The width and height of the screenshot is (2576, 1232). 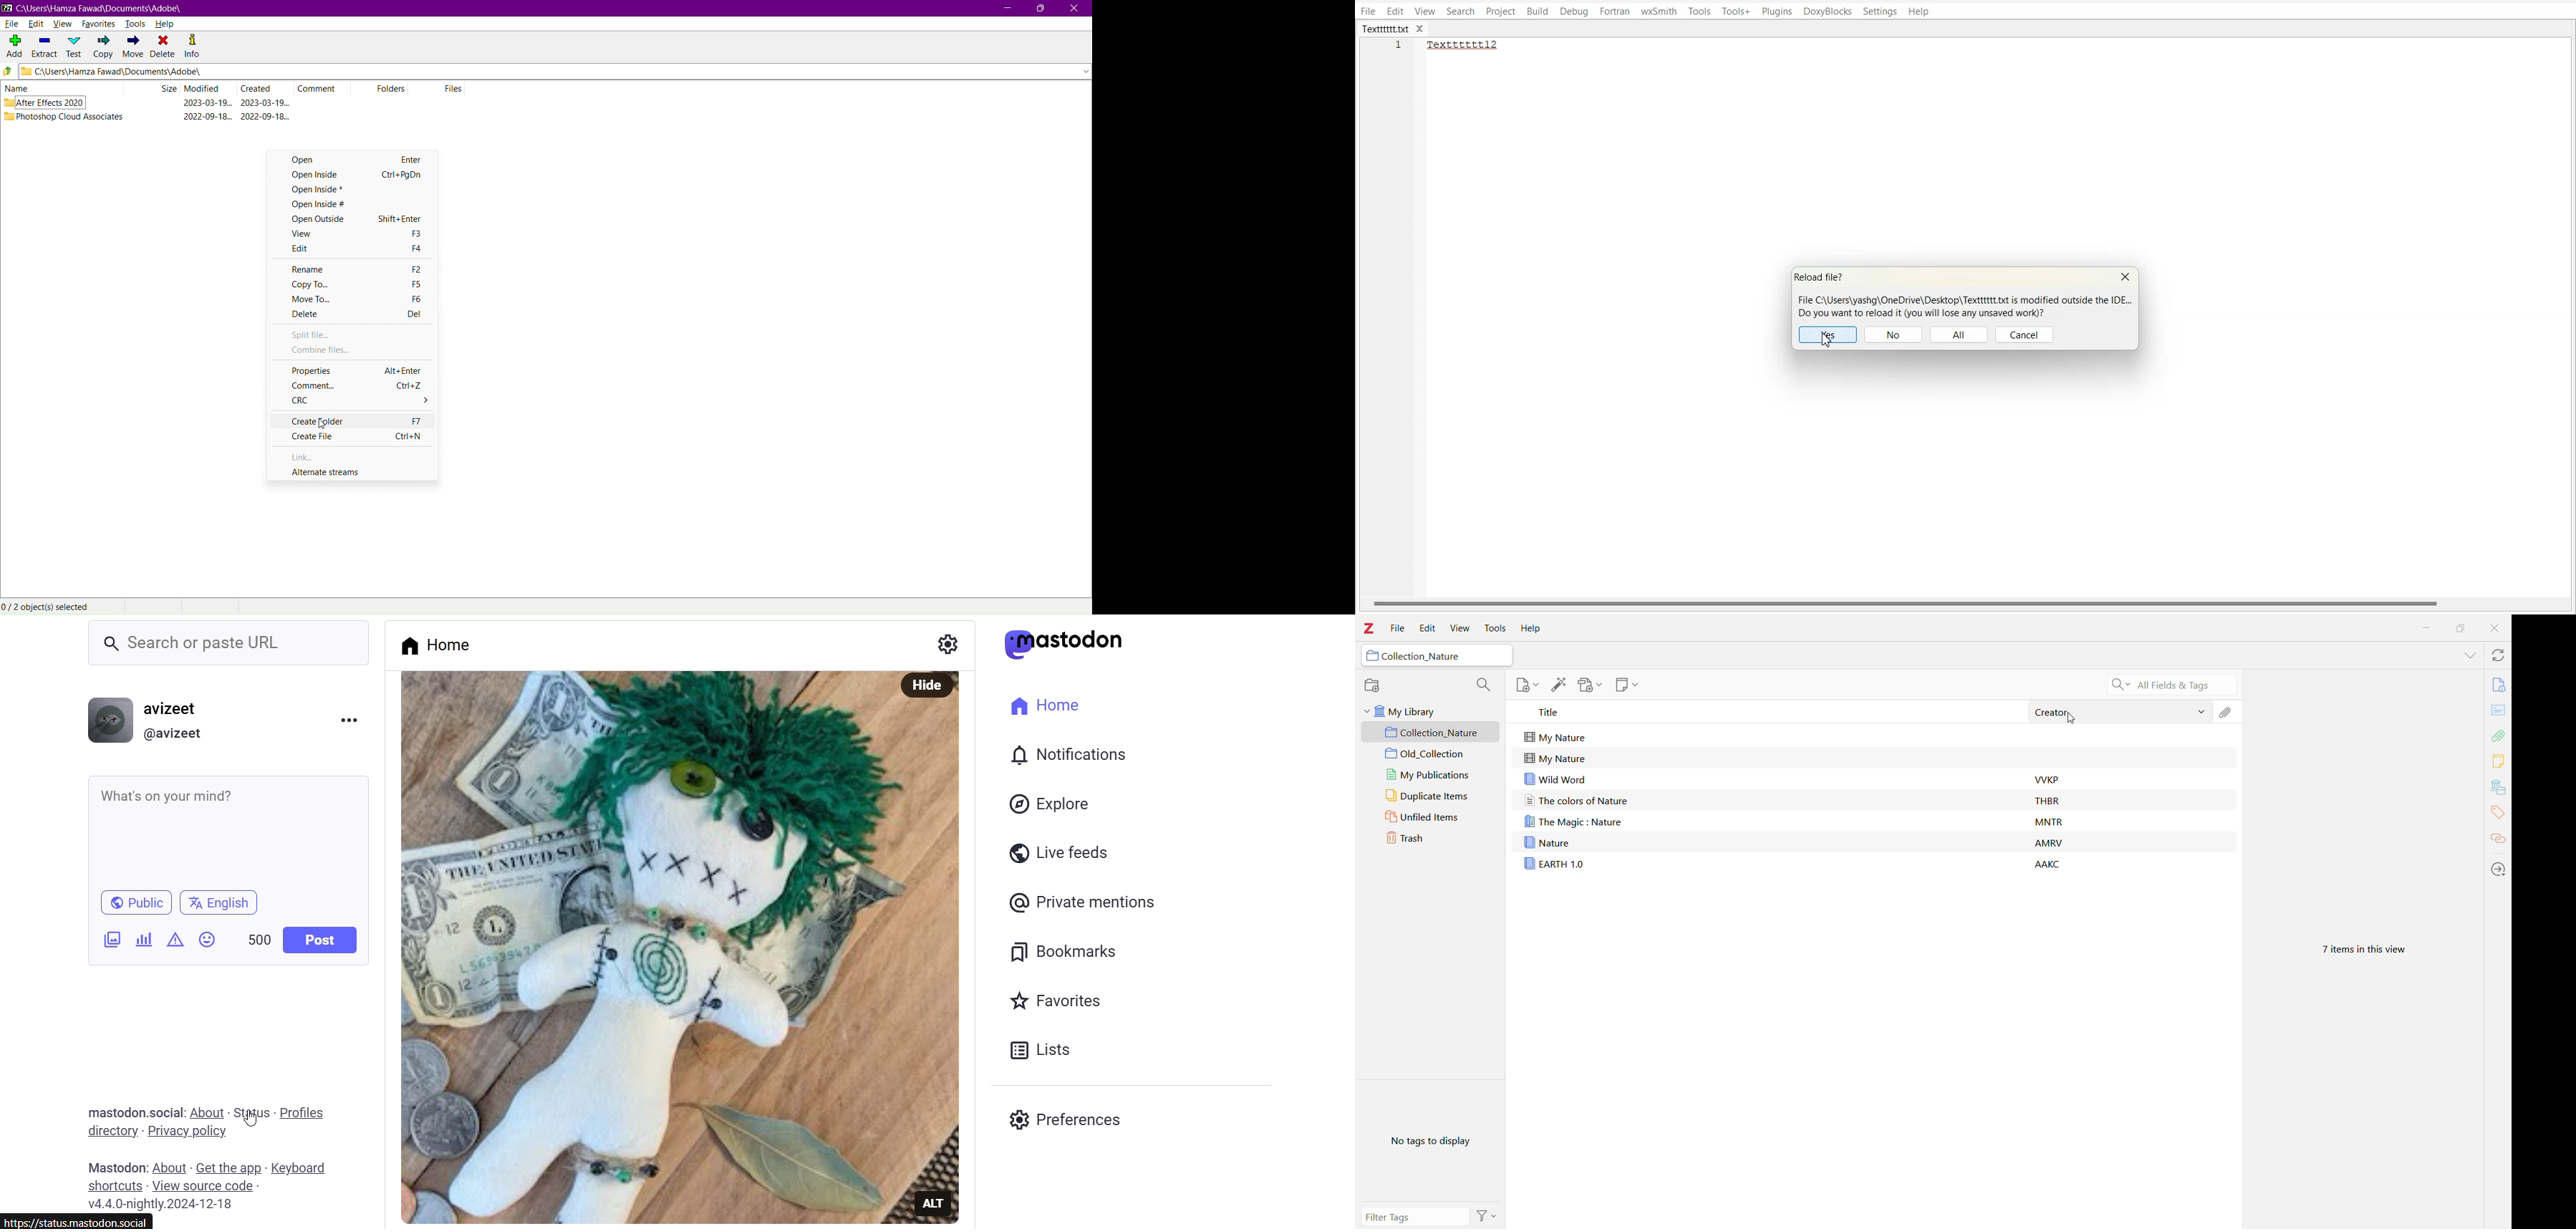 I want to click on Add, so click(x=13, y=44).